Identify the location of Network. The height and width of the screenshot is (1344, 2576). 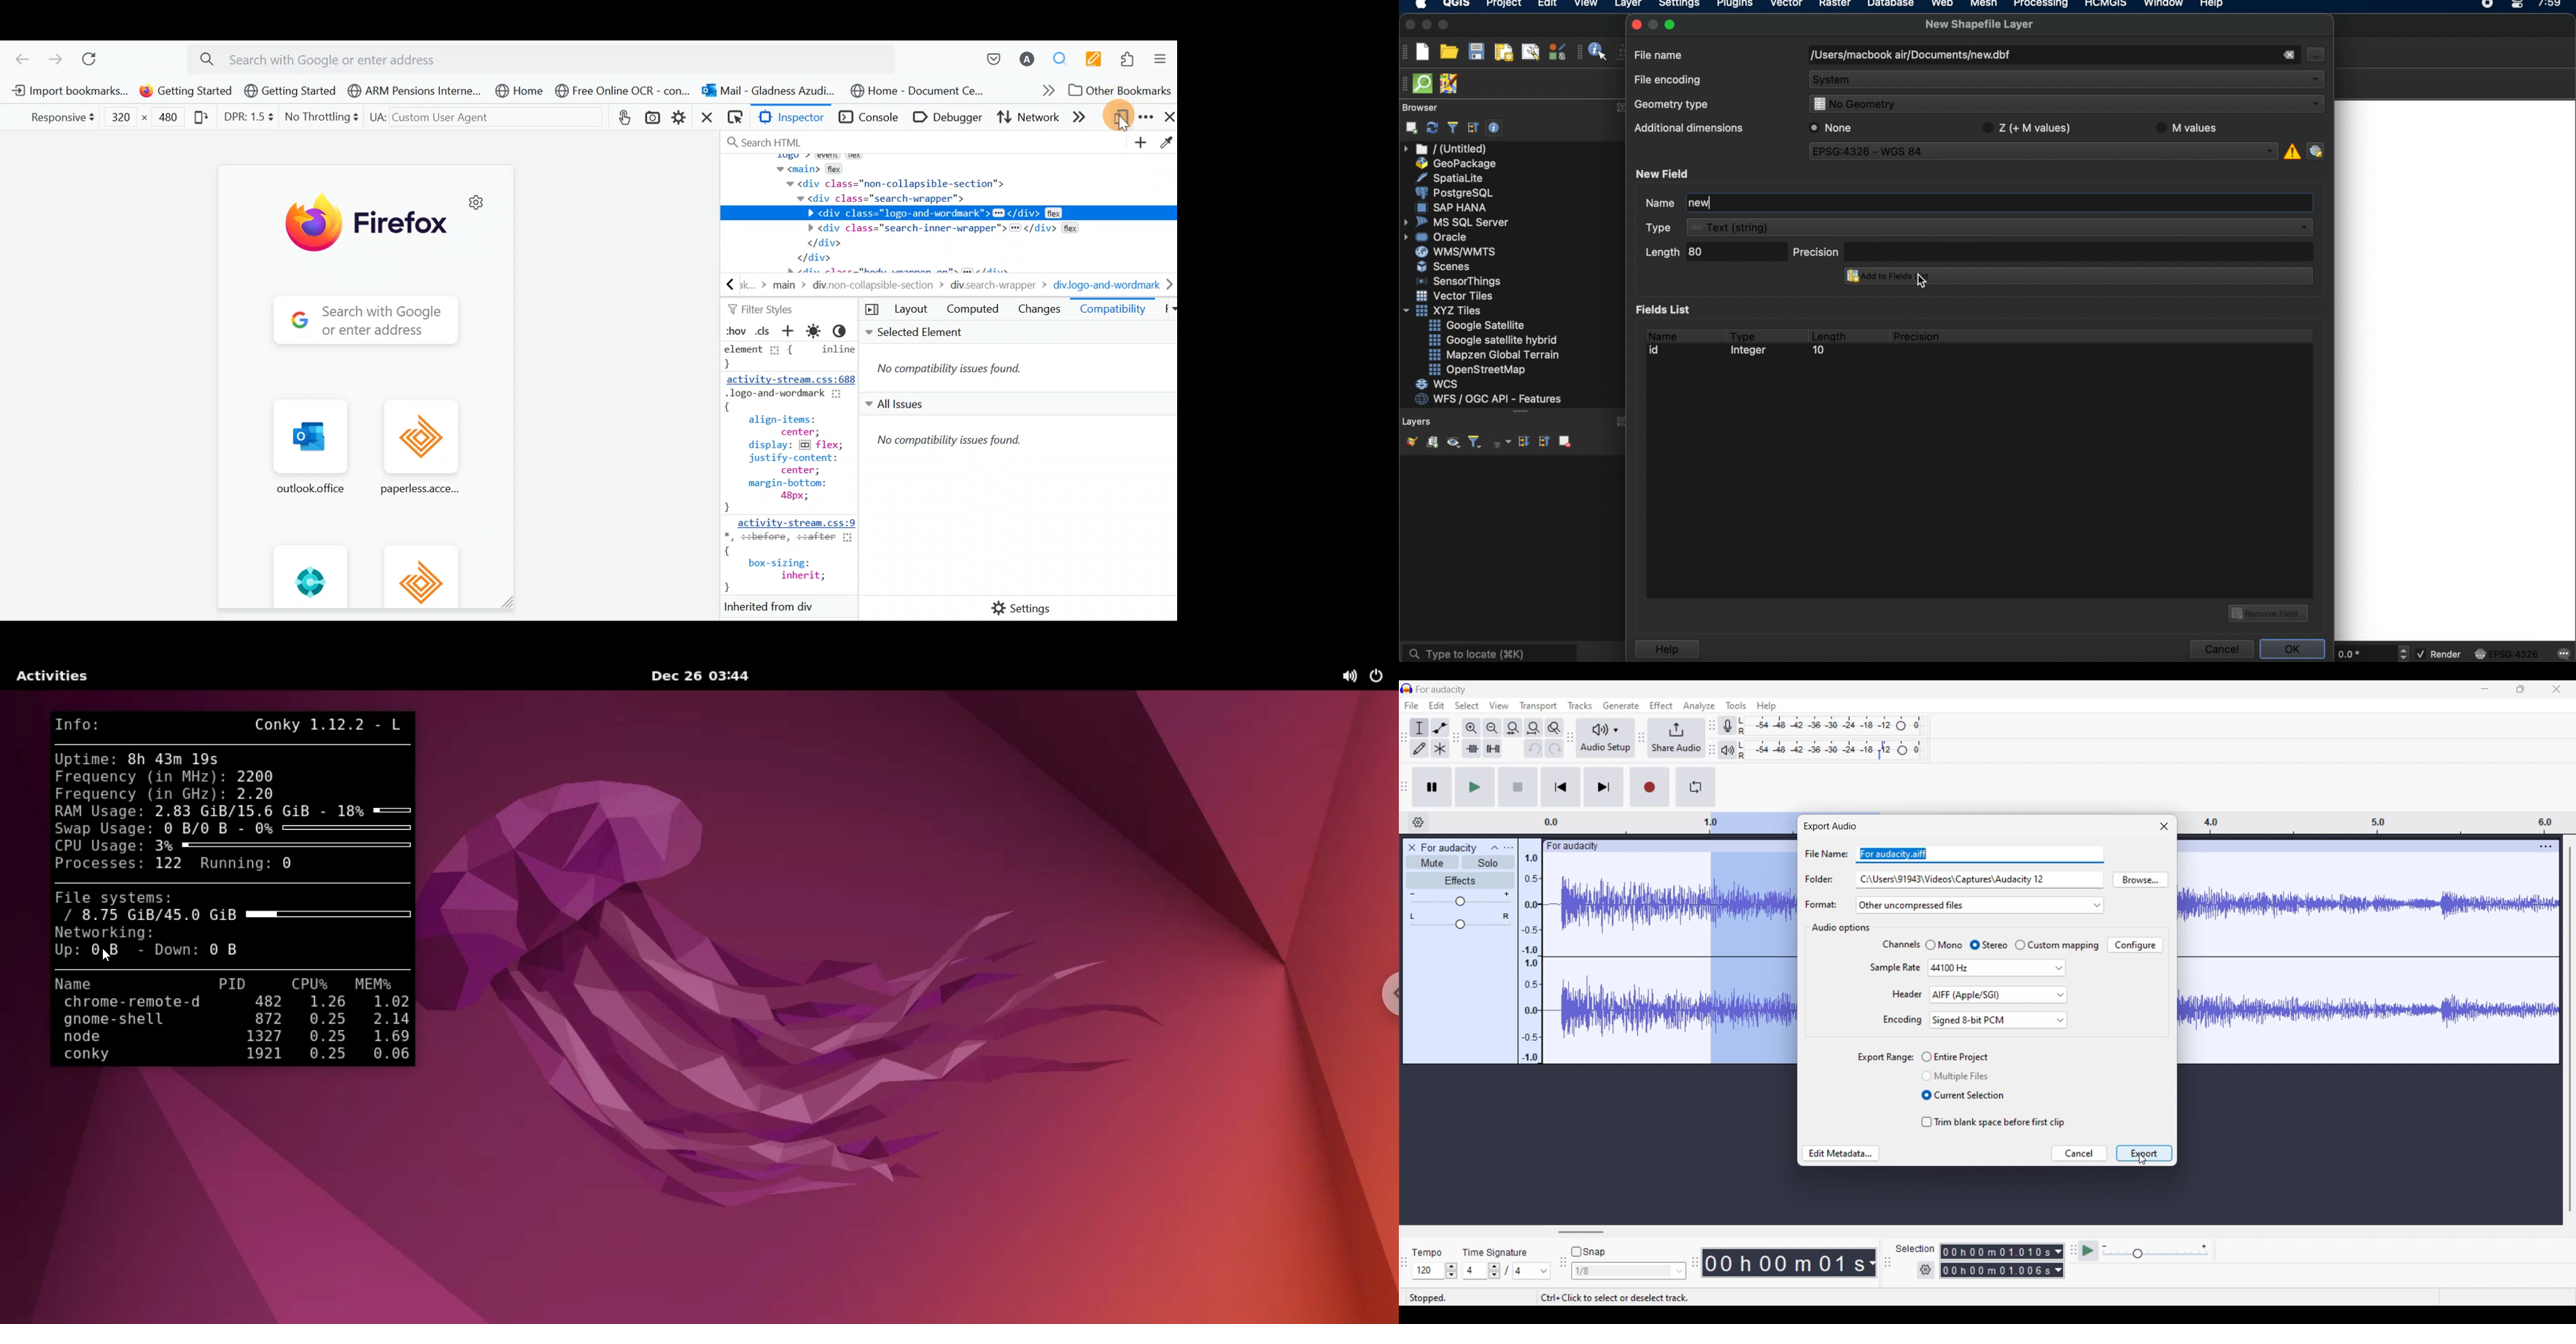
(1029, 120).